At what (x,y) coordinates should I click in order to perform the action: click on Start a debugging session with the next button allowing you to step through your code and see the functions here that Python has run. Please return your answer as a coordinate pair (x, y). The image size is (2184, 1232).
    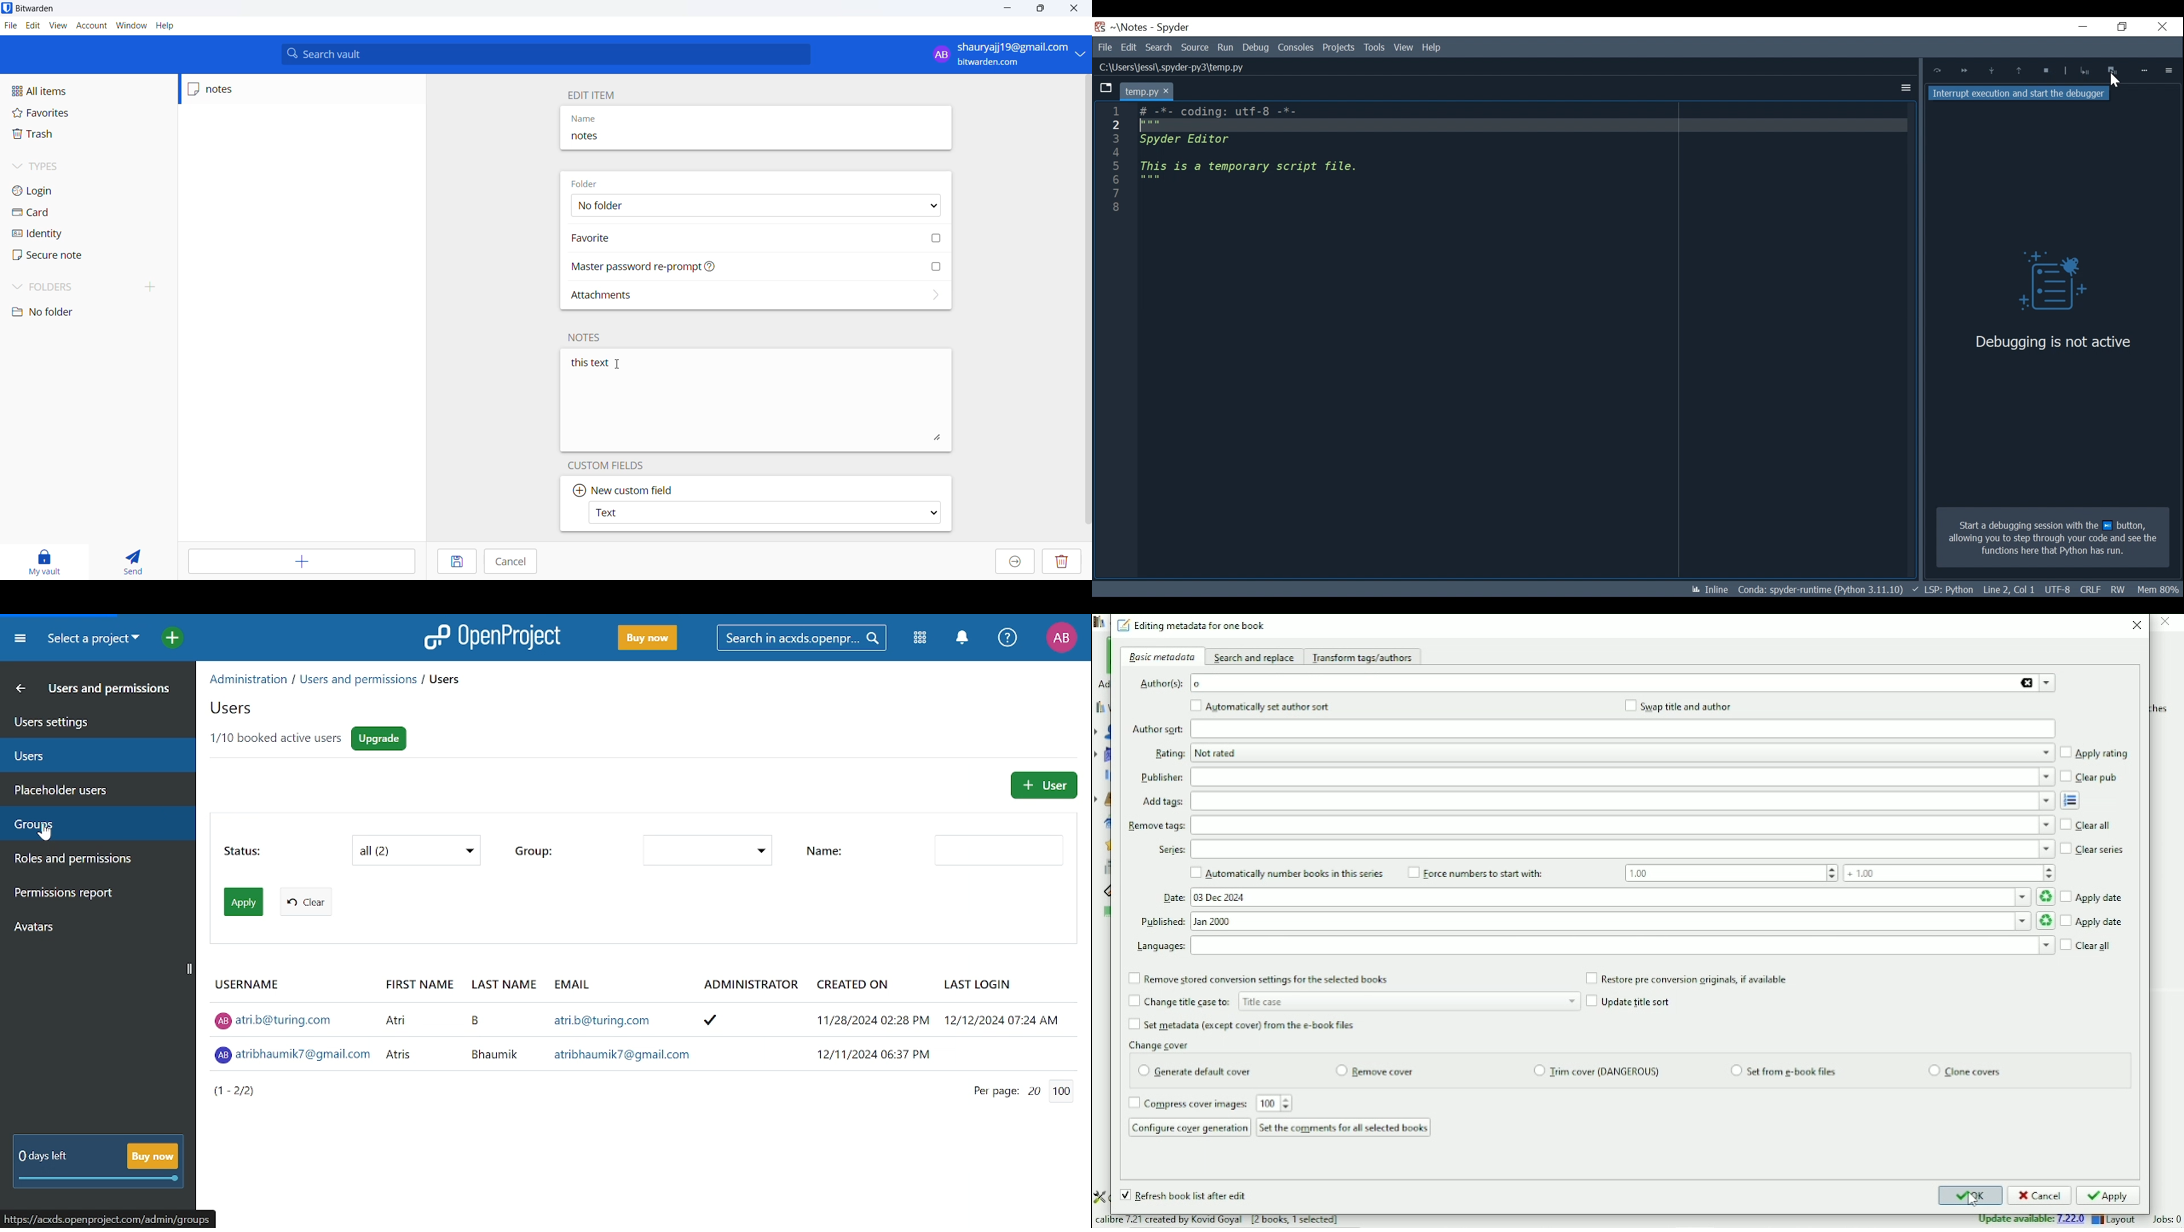
    Looking at the image, I should click on (2053, 538).